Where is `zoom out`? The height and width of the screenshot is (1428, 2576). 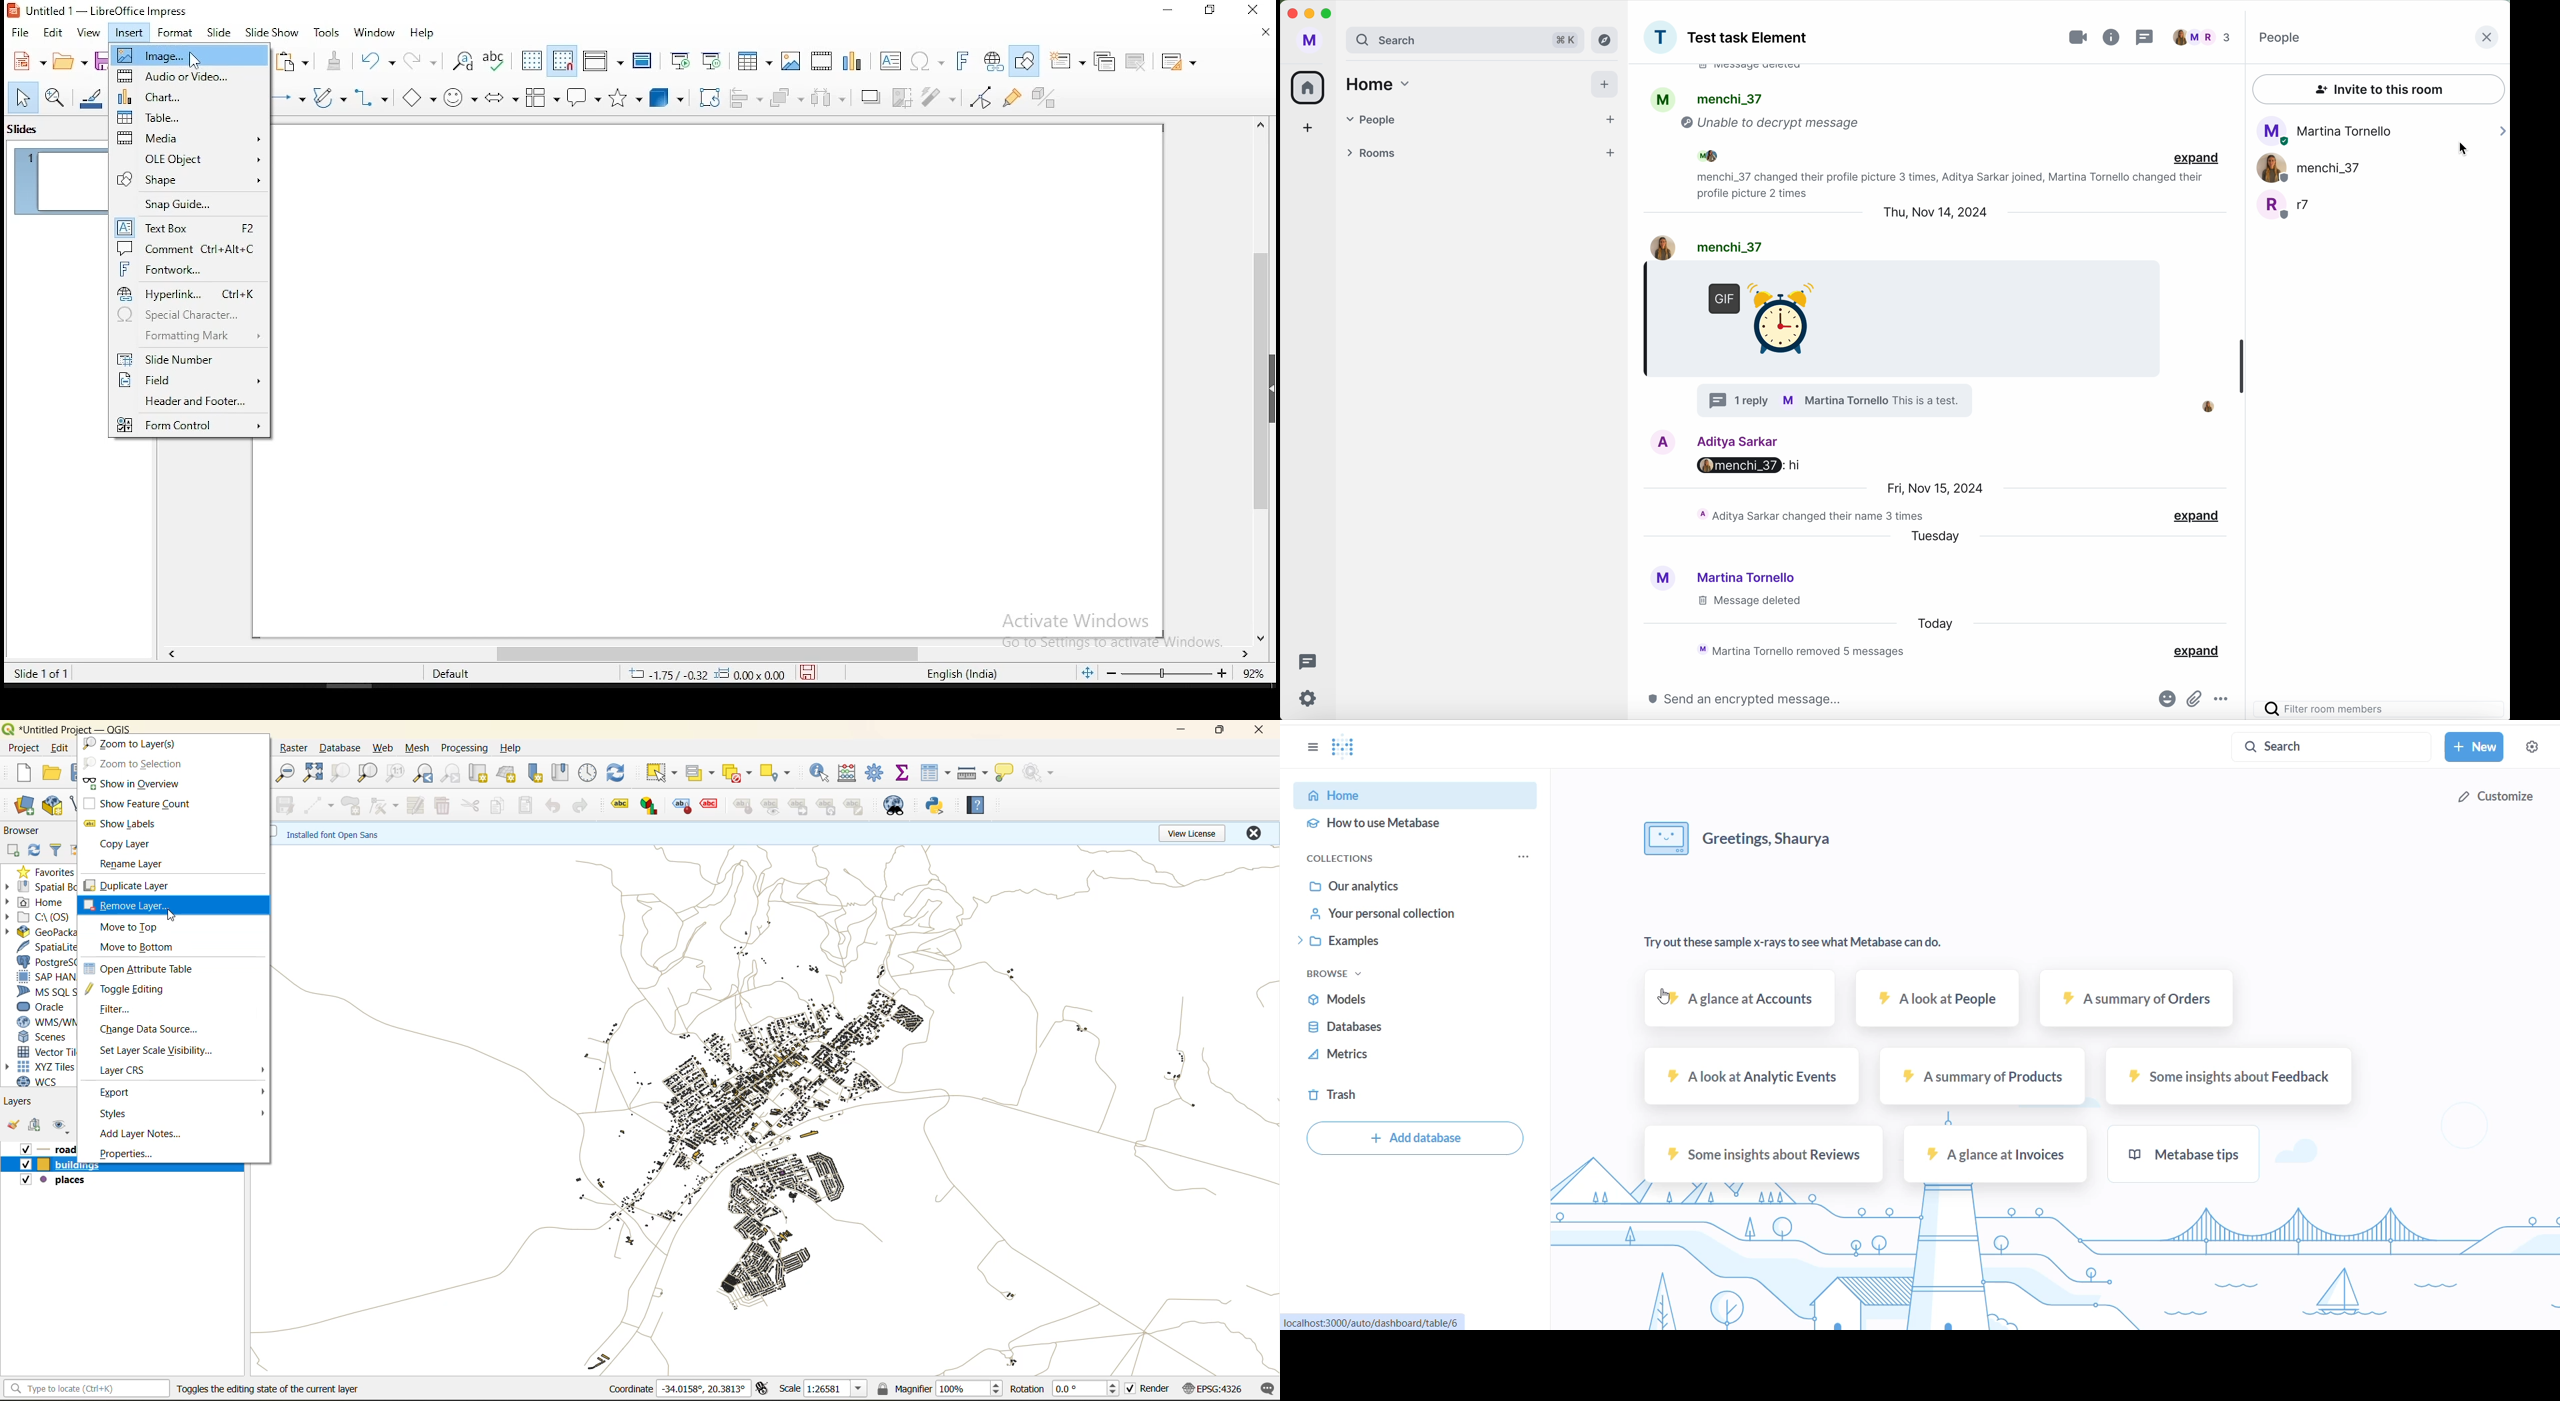 zoom out is located at coordinates (287, 775).